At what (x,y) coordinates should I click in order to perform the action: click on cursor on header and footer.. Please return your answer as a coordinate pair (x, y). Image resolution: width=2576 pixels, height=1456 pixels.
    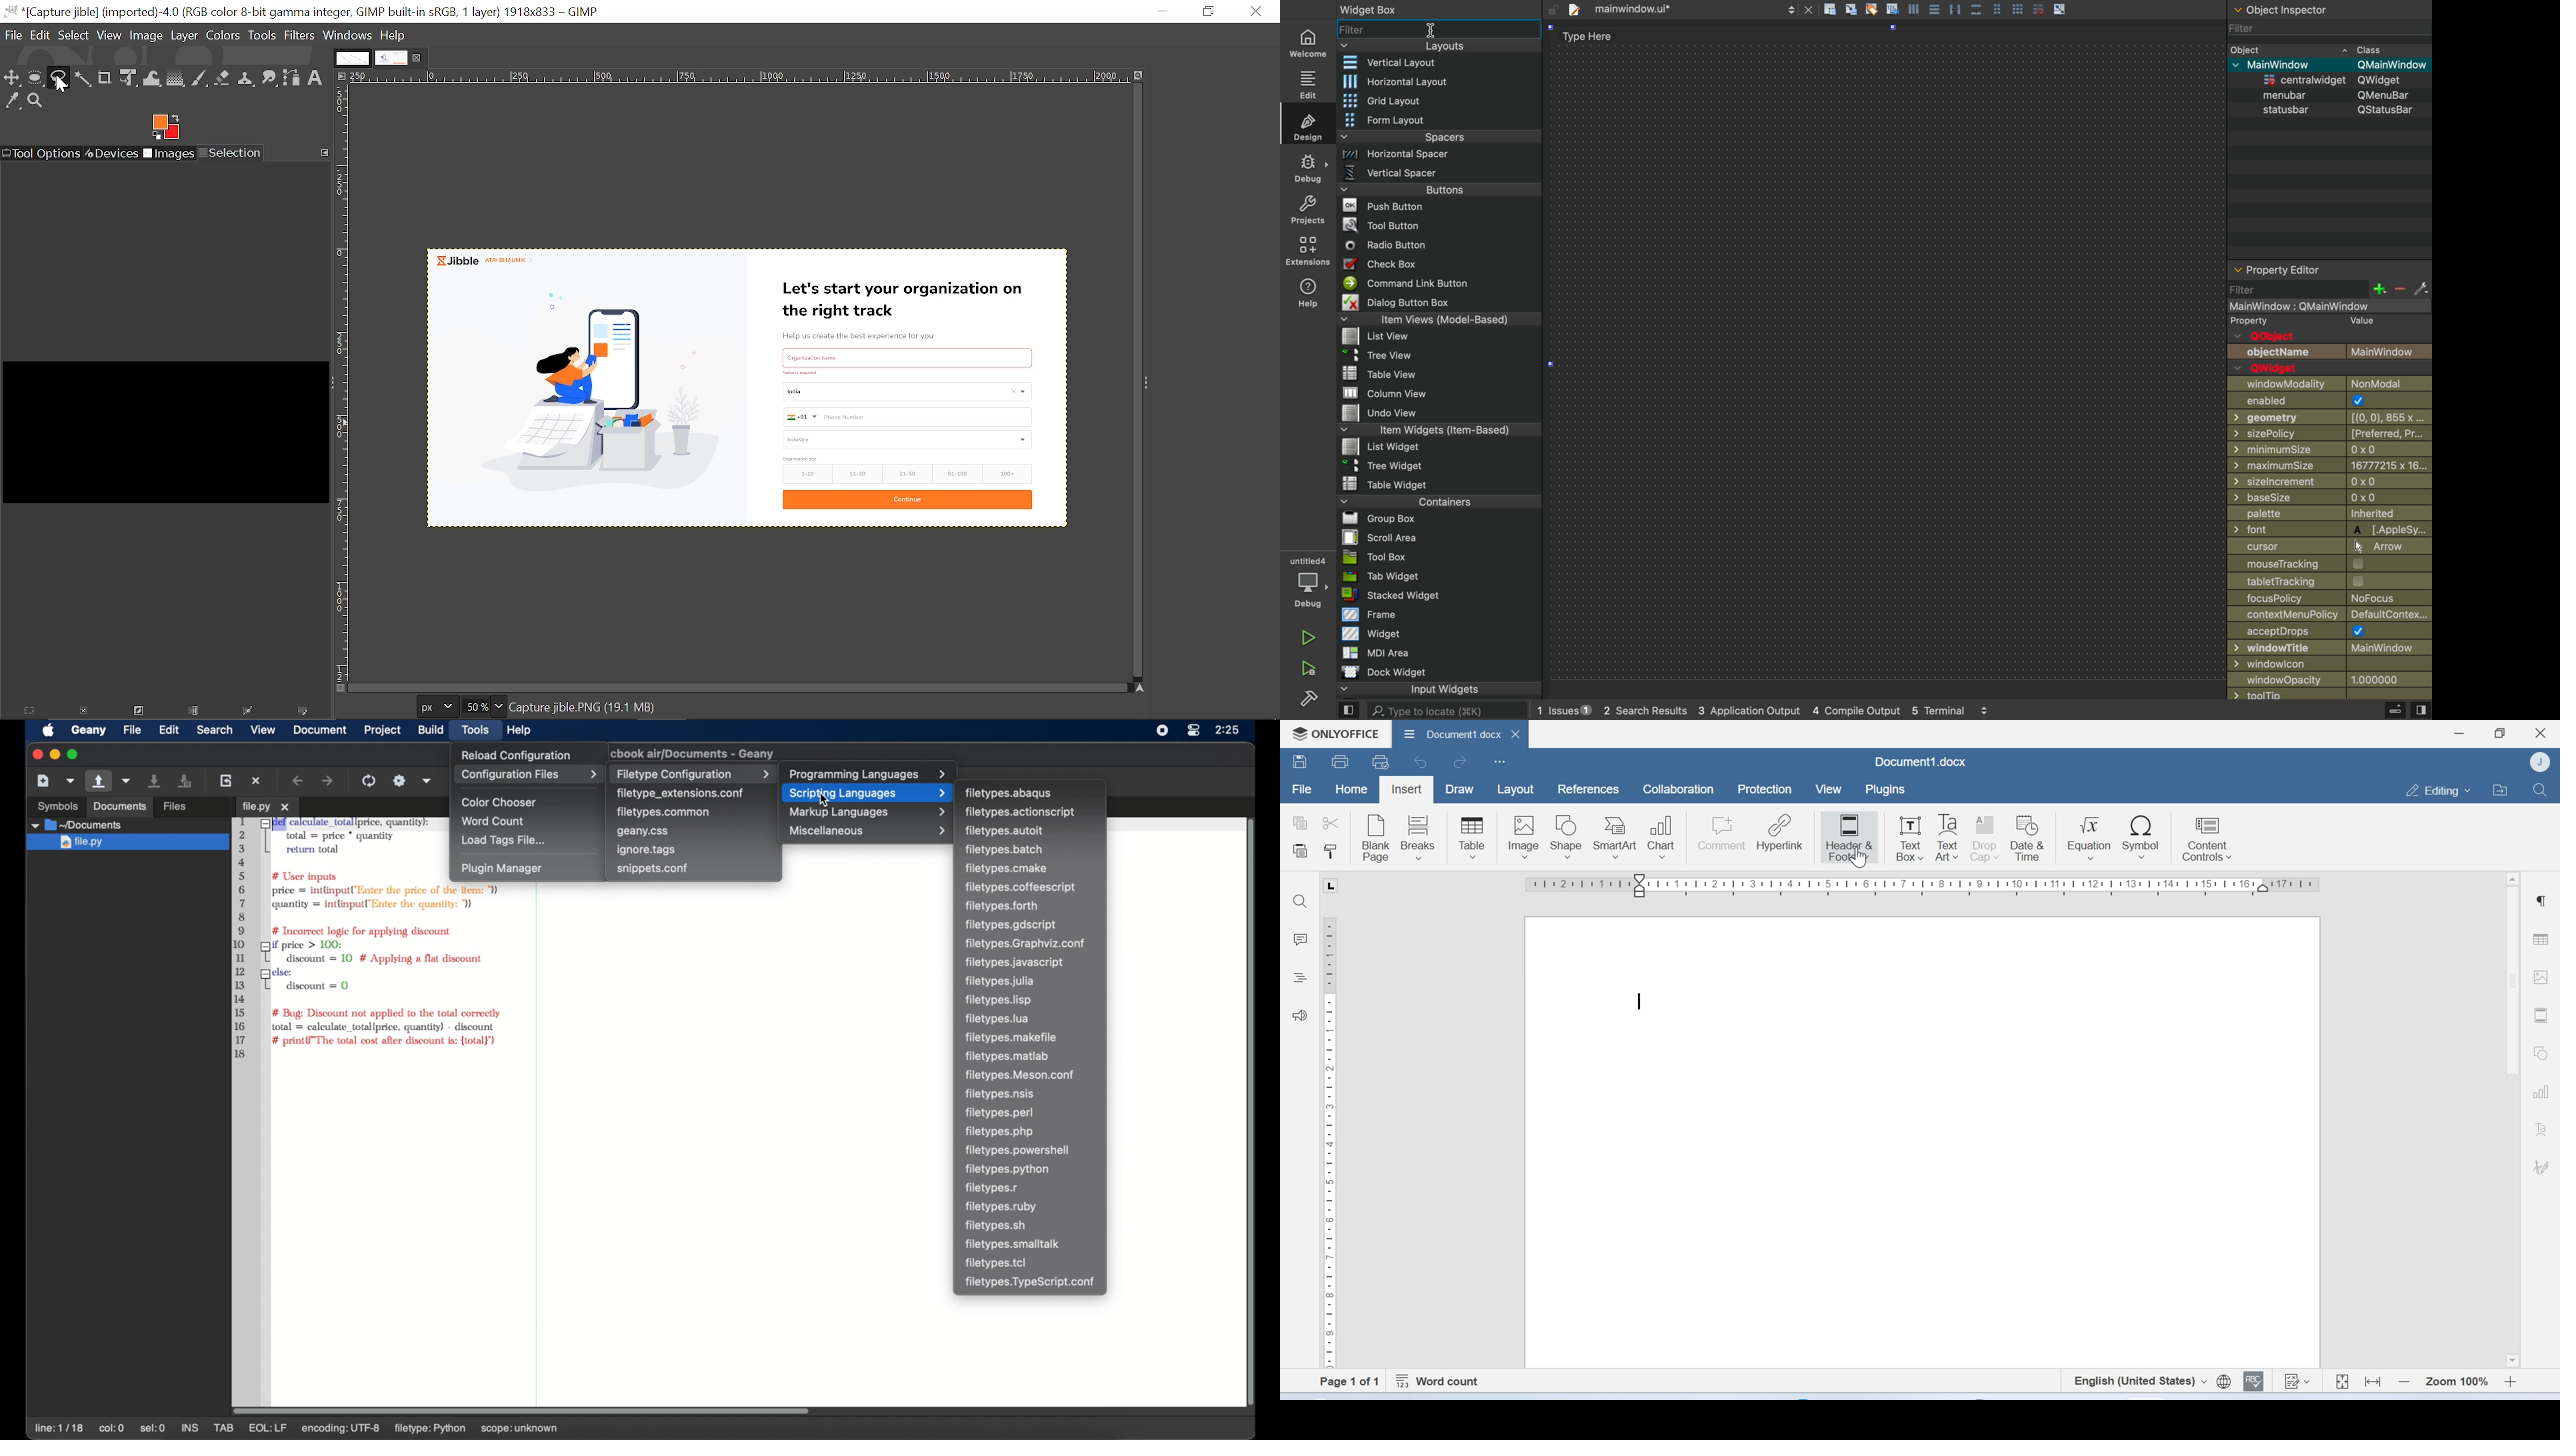
    Looking at the image, I should click on (1859, 859).